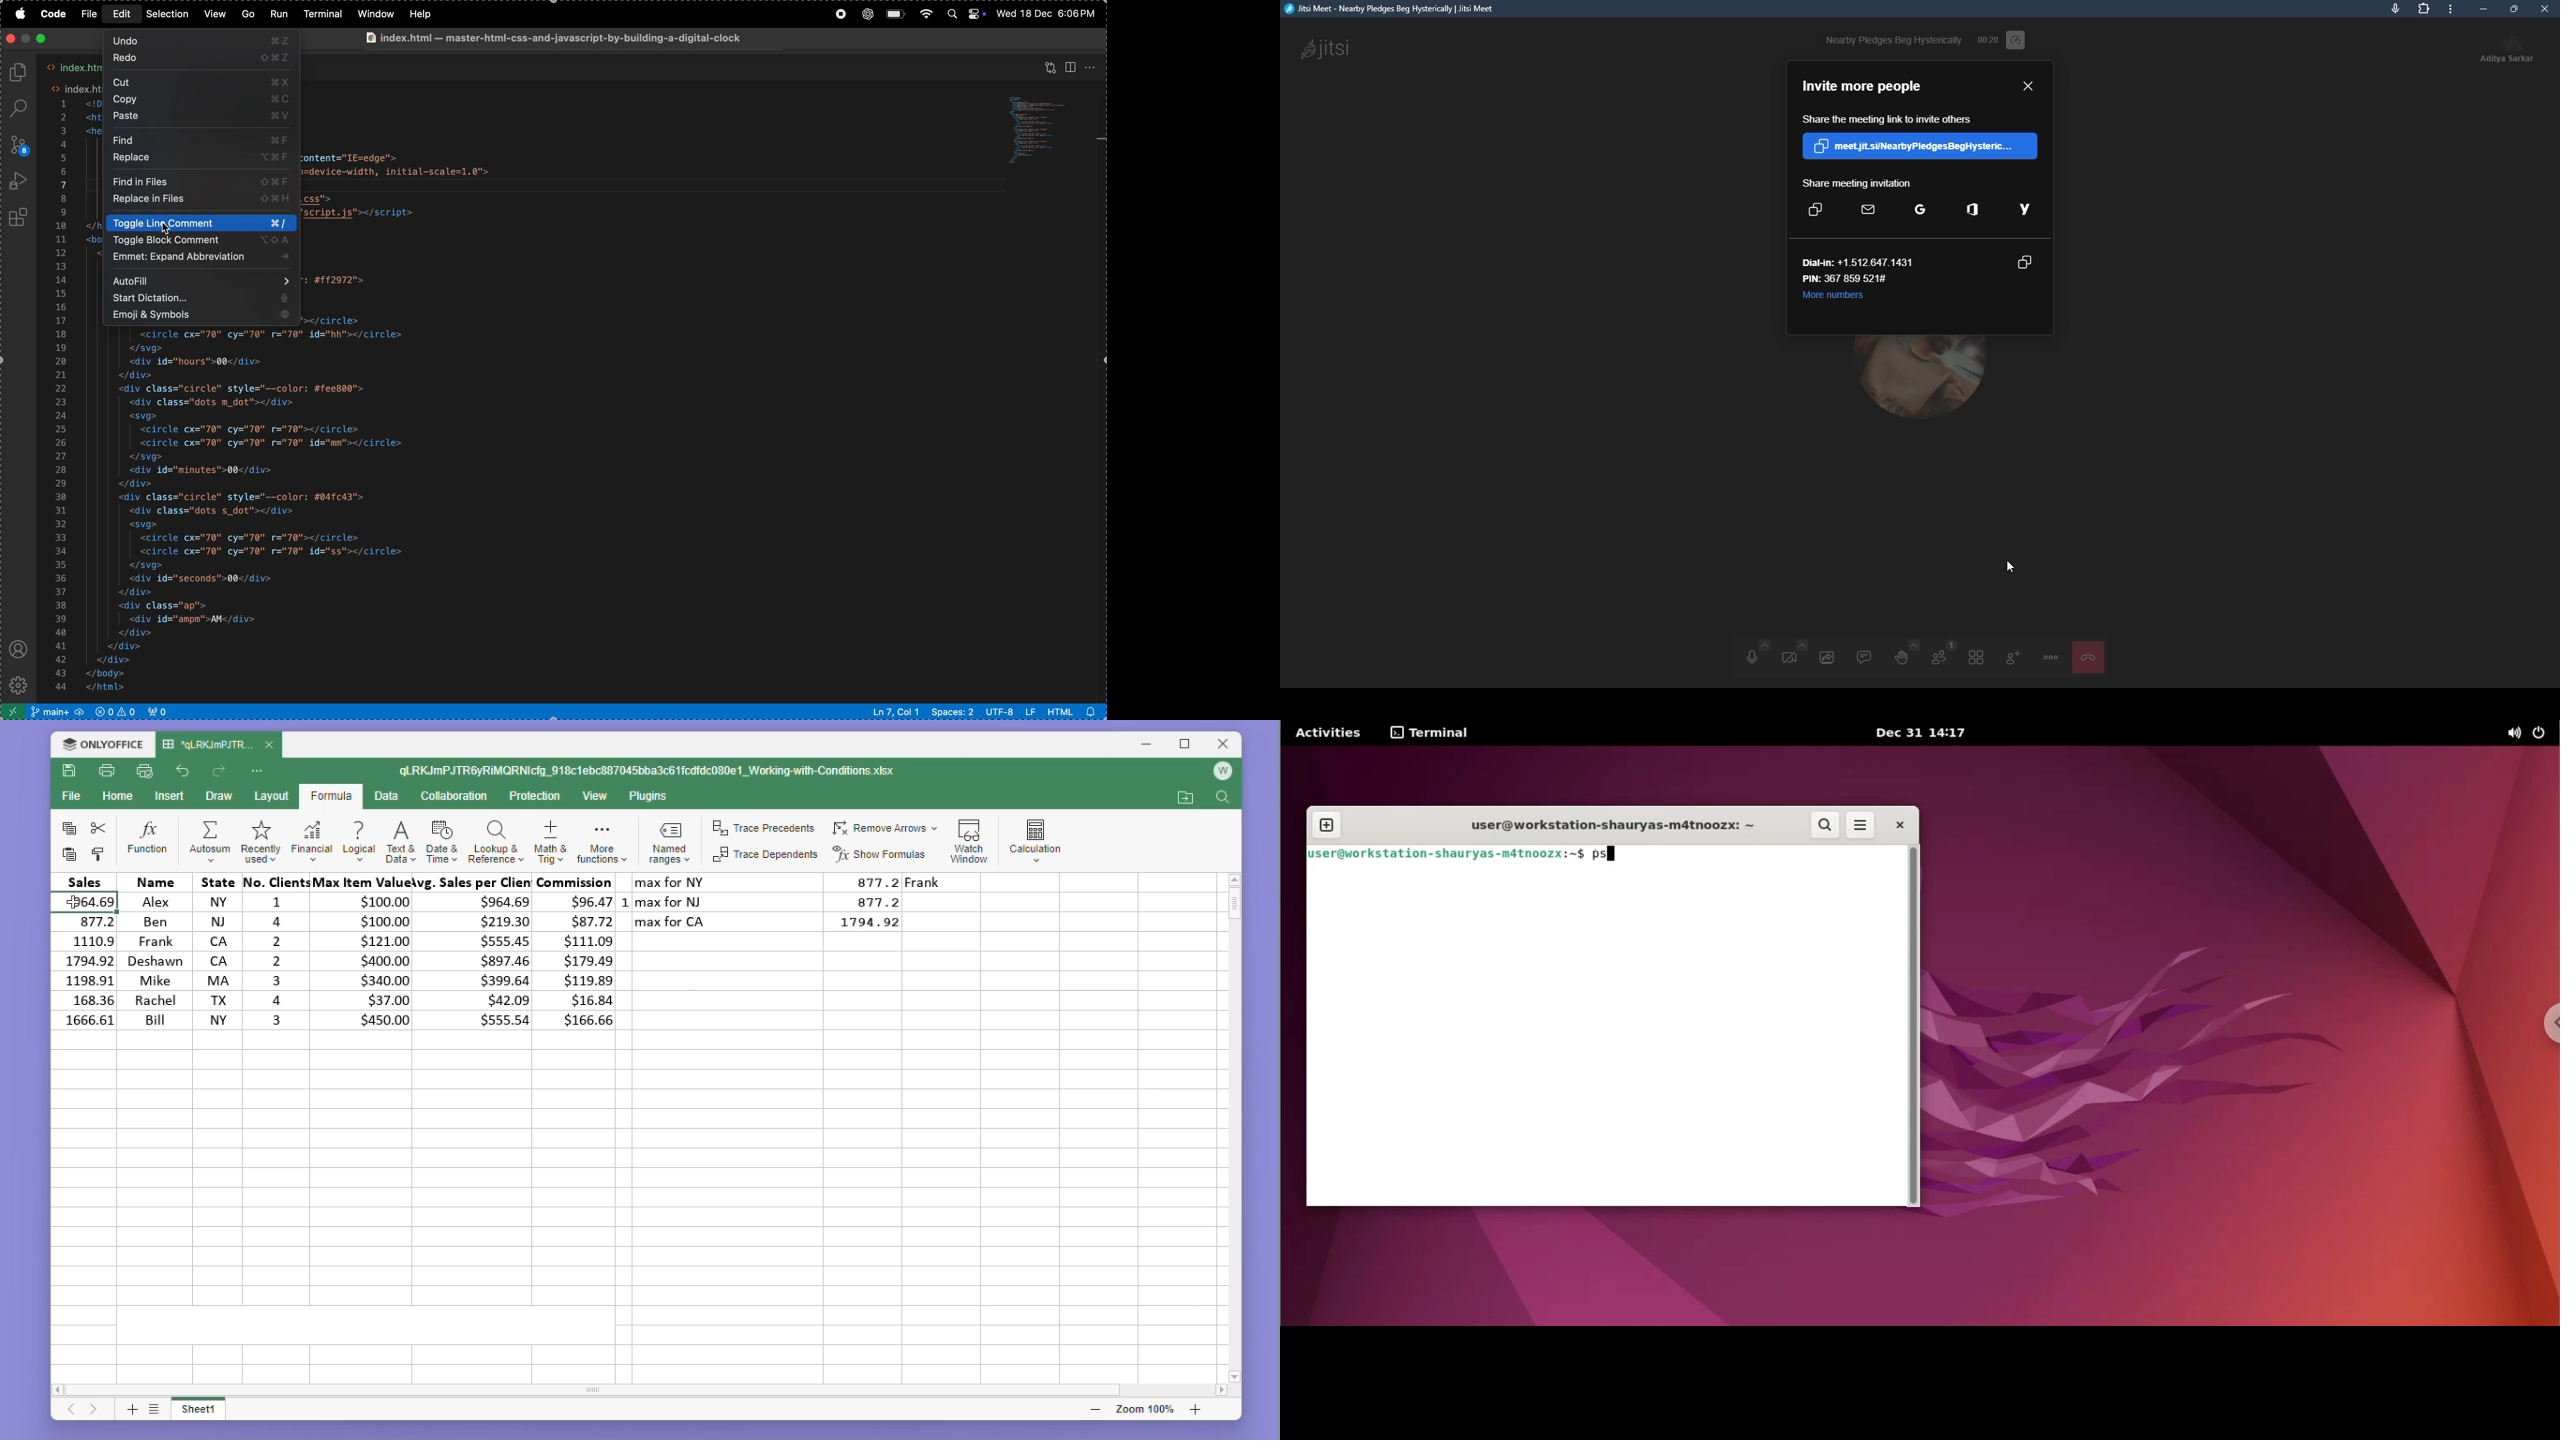 The width and height of the screenshot is (2576, 1456). Describe the element at coordinates (1097, 1410) in the screenshot. I see `zoom out` at that location.